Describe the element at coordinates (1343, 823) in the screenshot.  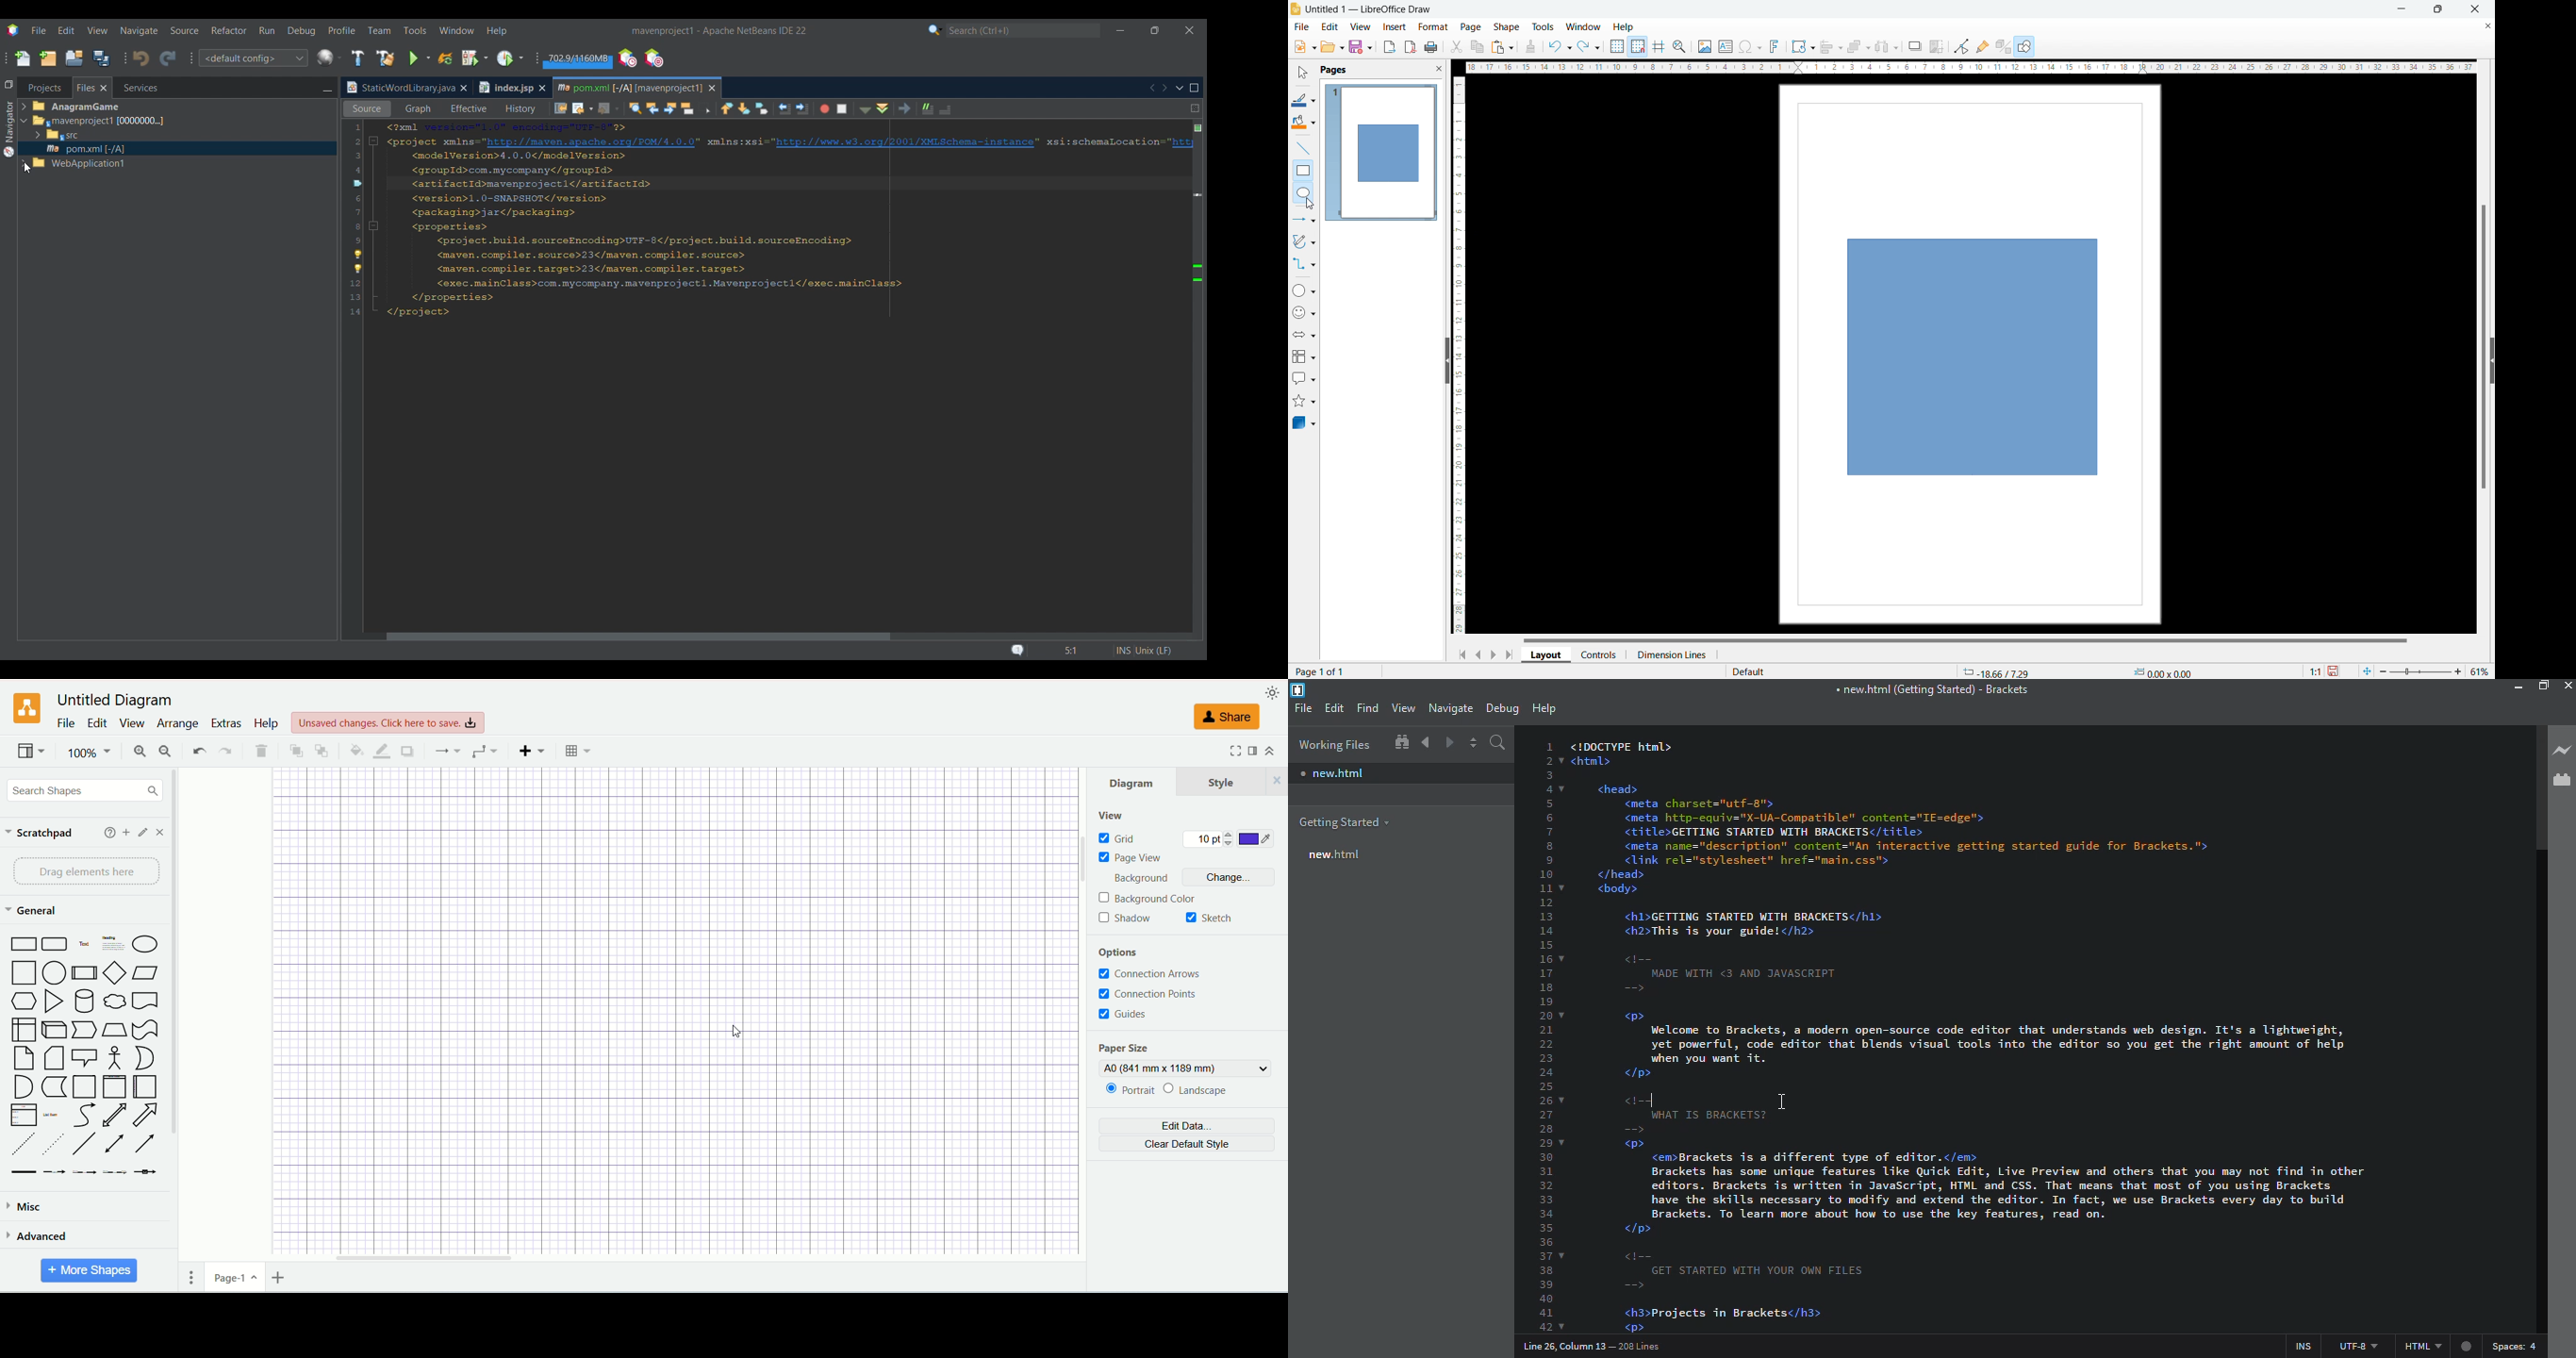
I see `getting started` at that location.